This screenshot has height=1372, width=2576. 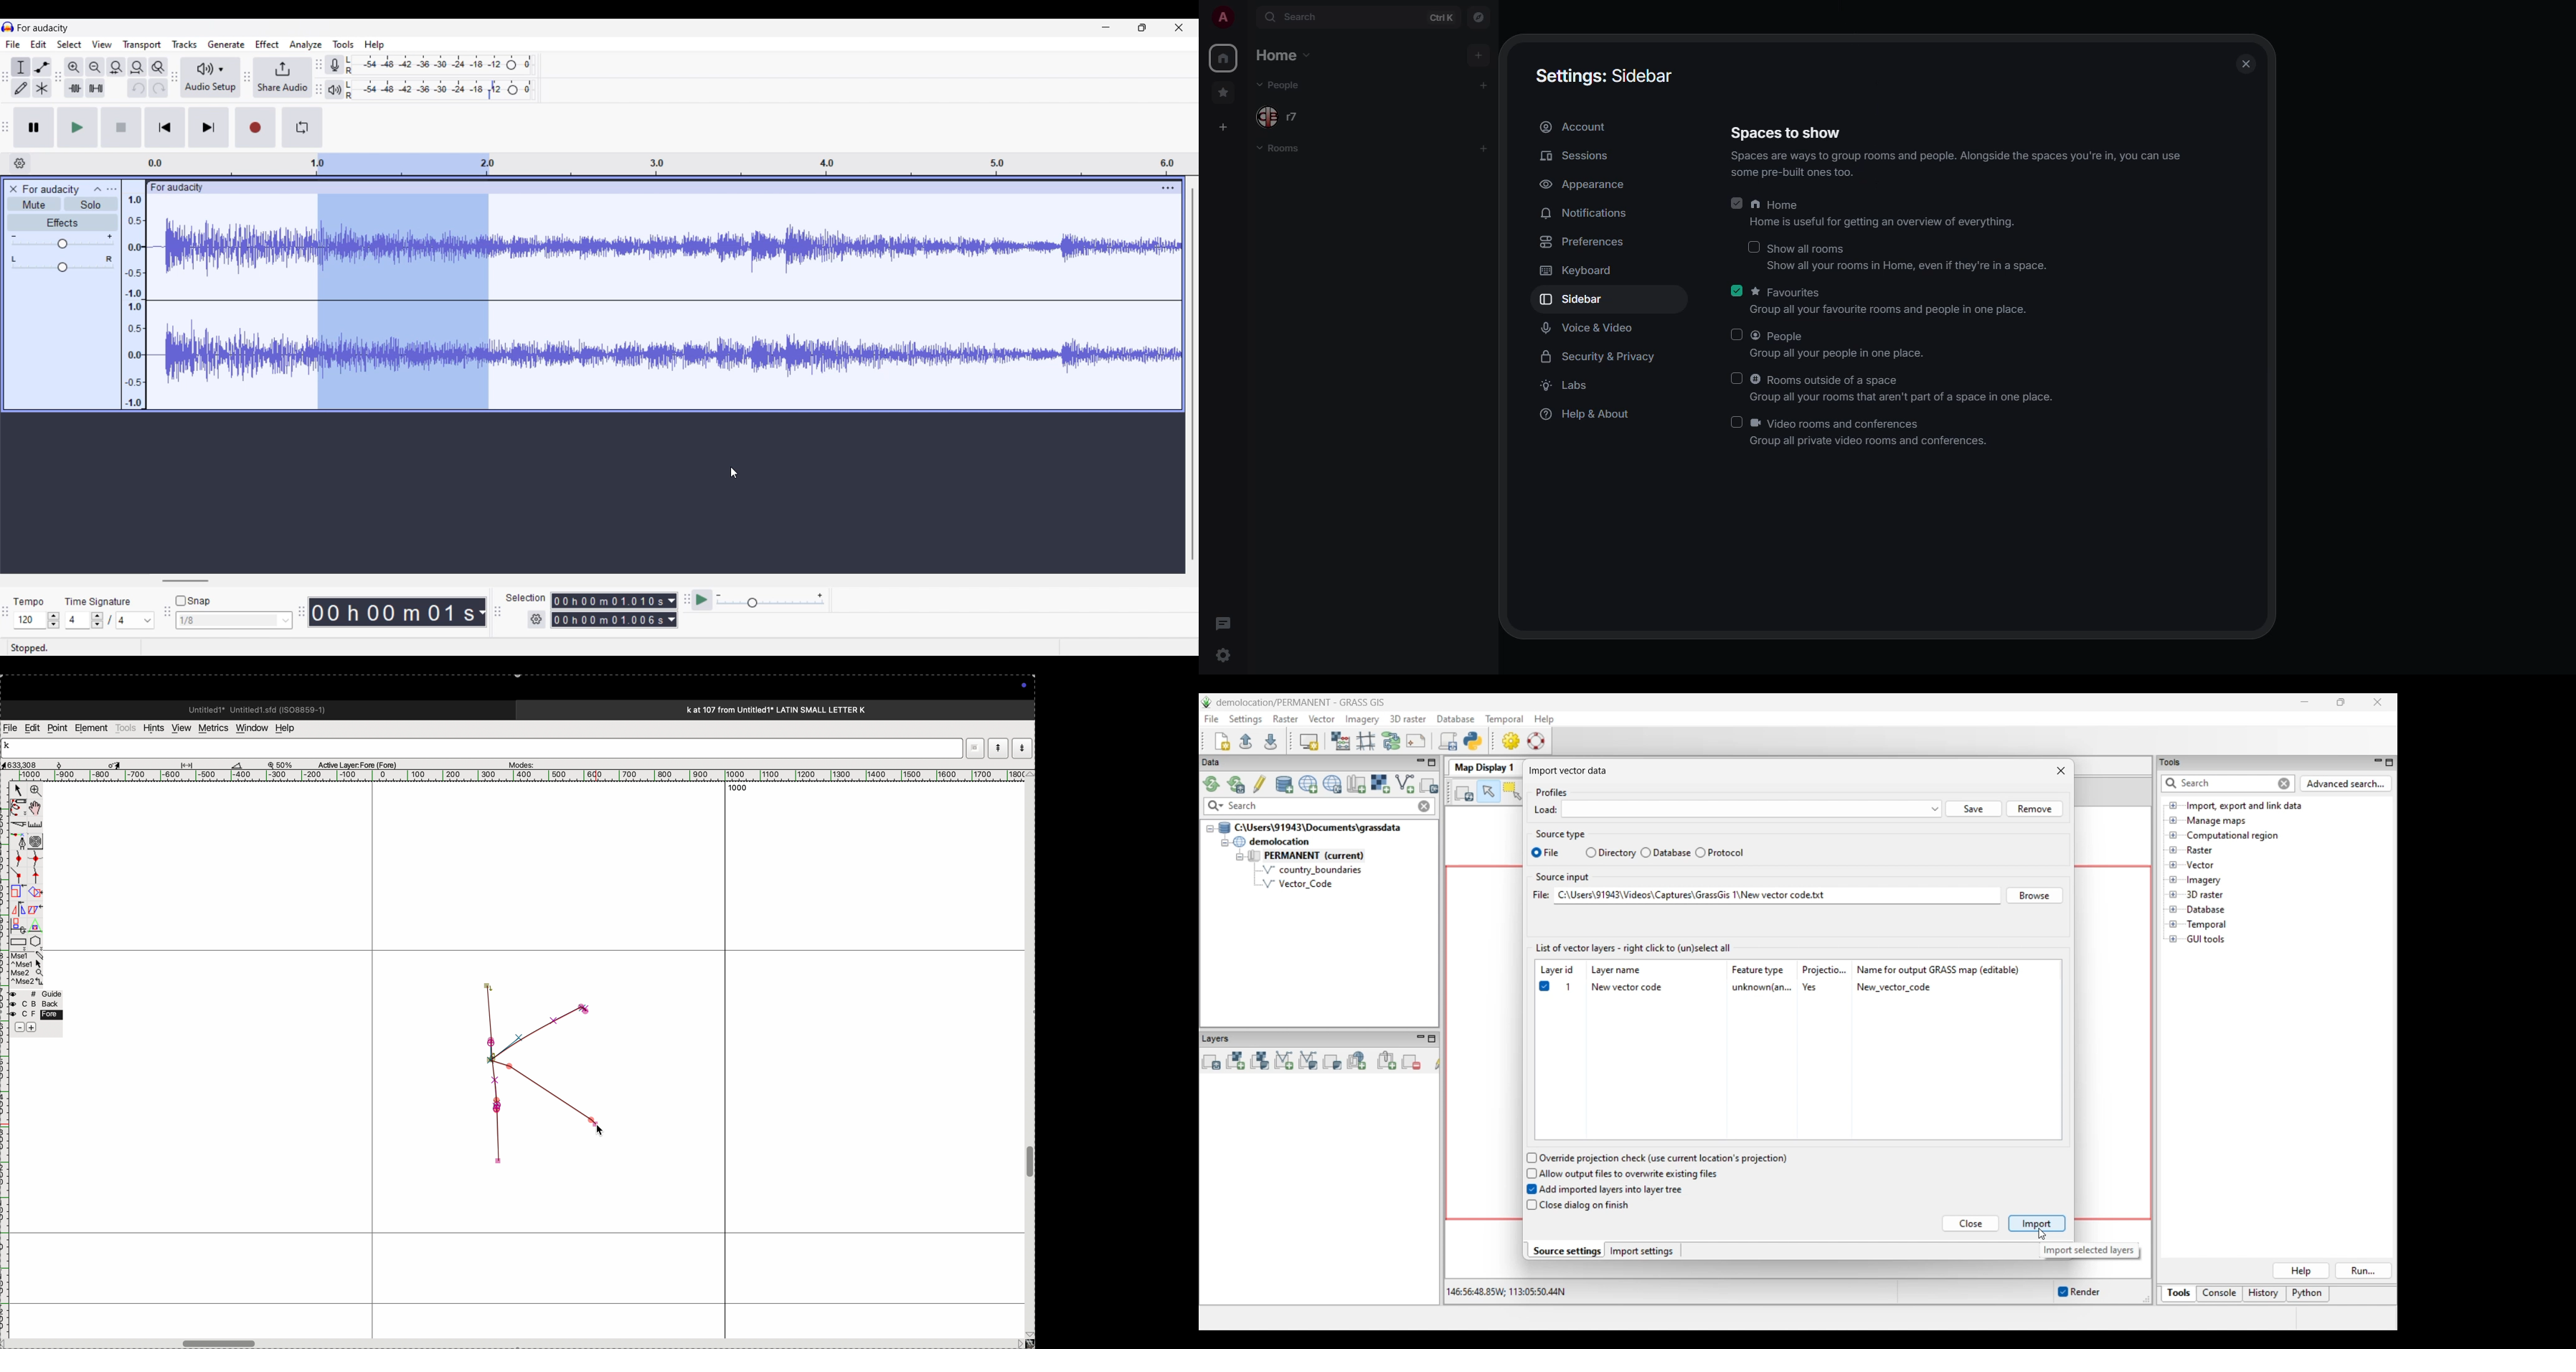 I want to click on preferences, so click(x=1587, y=241).